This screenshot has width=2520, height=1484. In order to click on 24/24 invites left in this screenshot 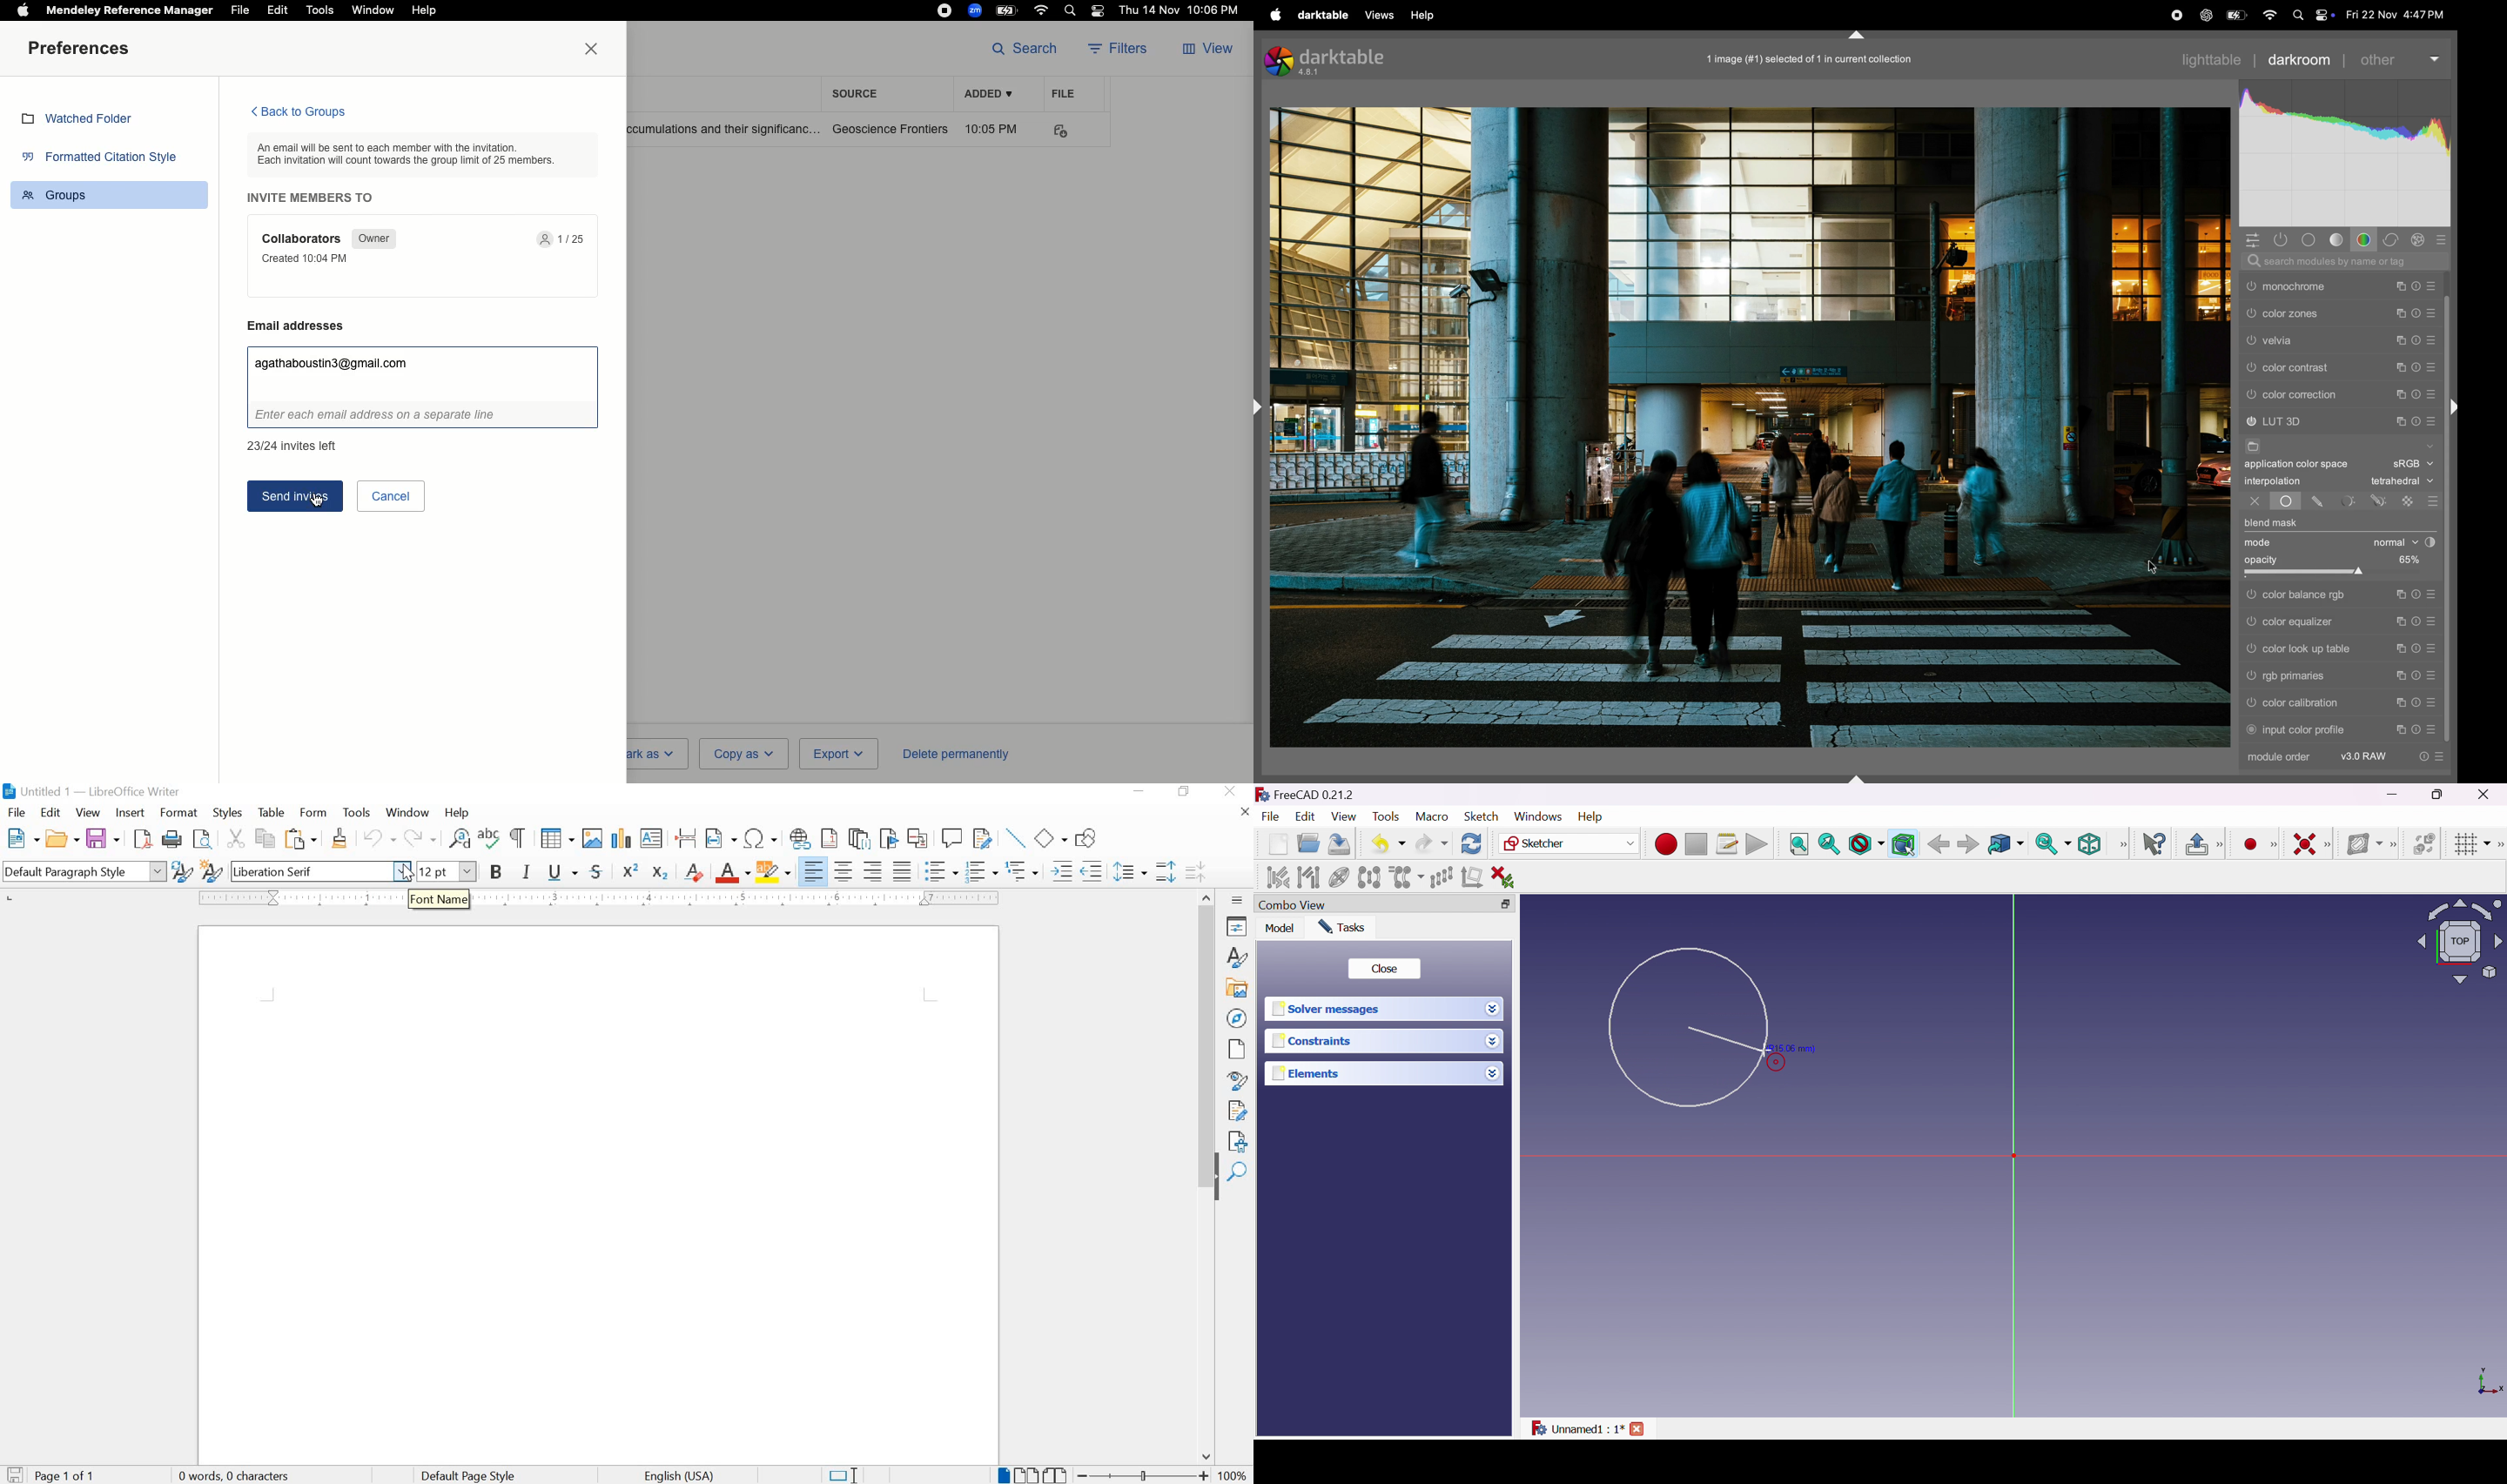, I will do `click(292, 444)`.